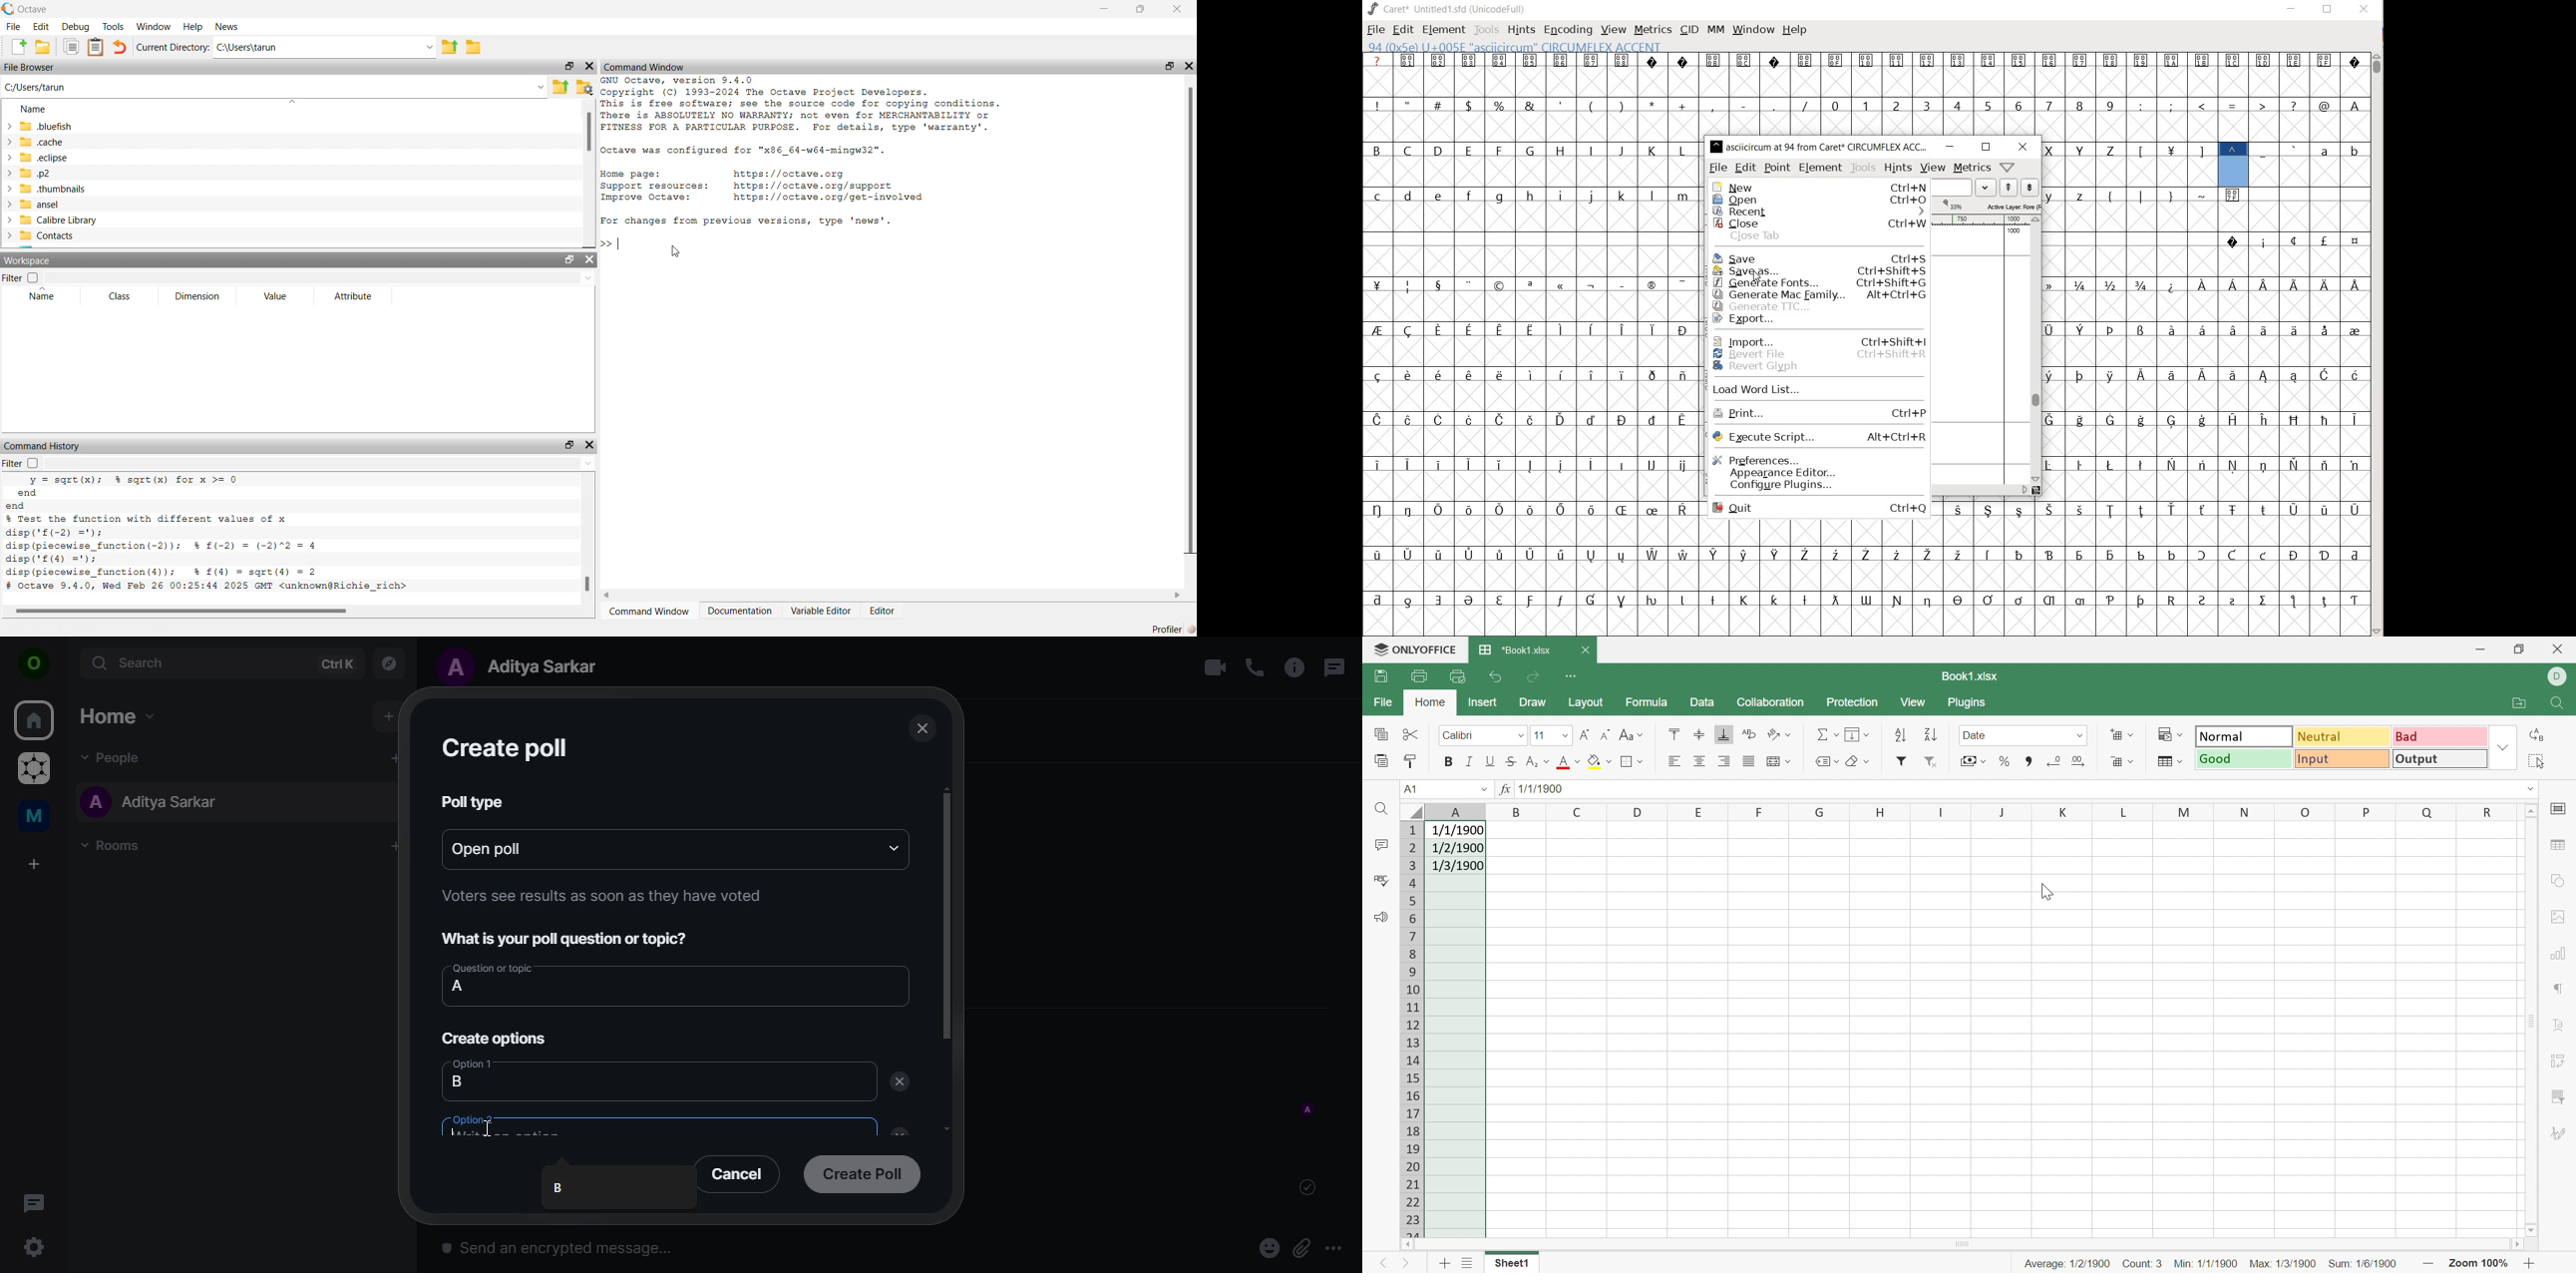  I want to click on point, so click(1777, 167).